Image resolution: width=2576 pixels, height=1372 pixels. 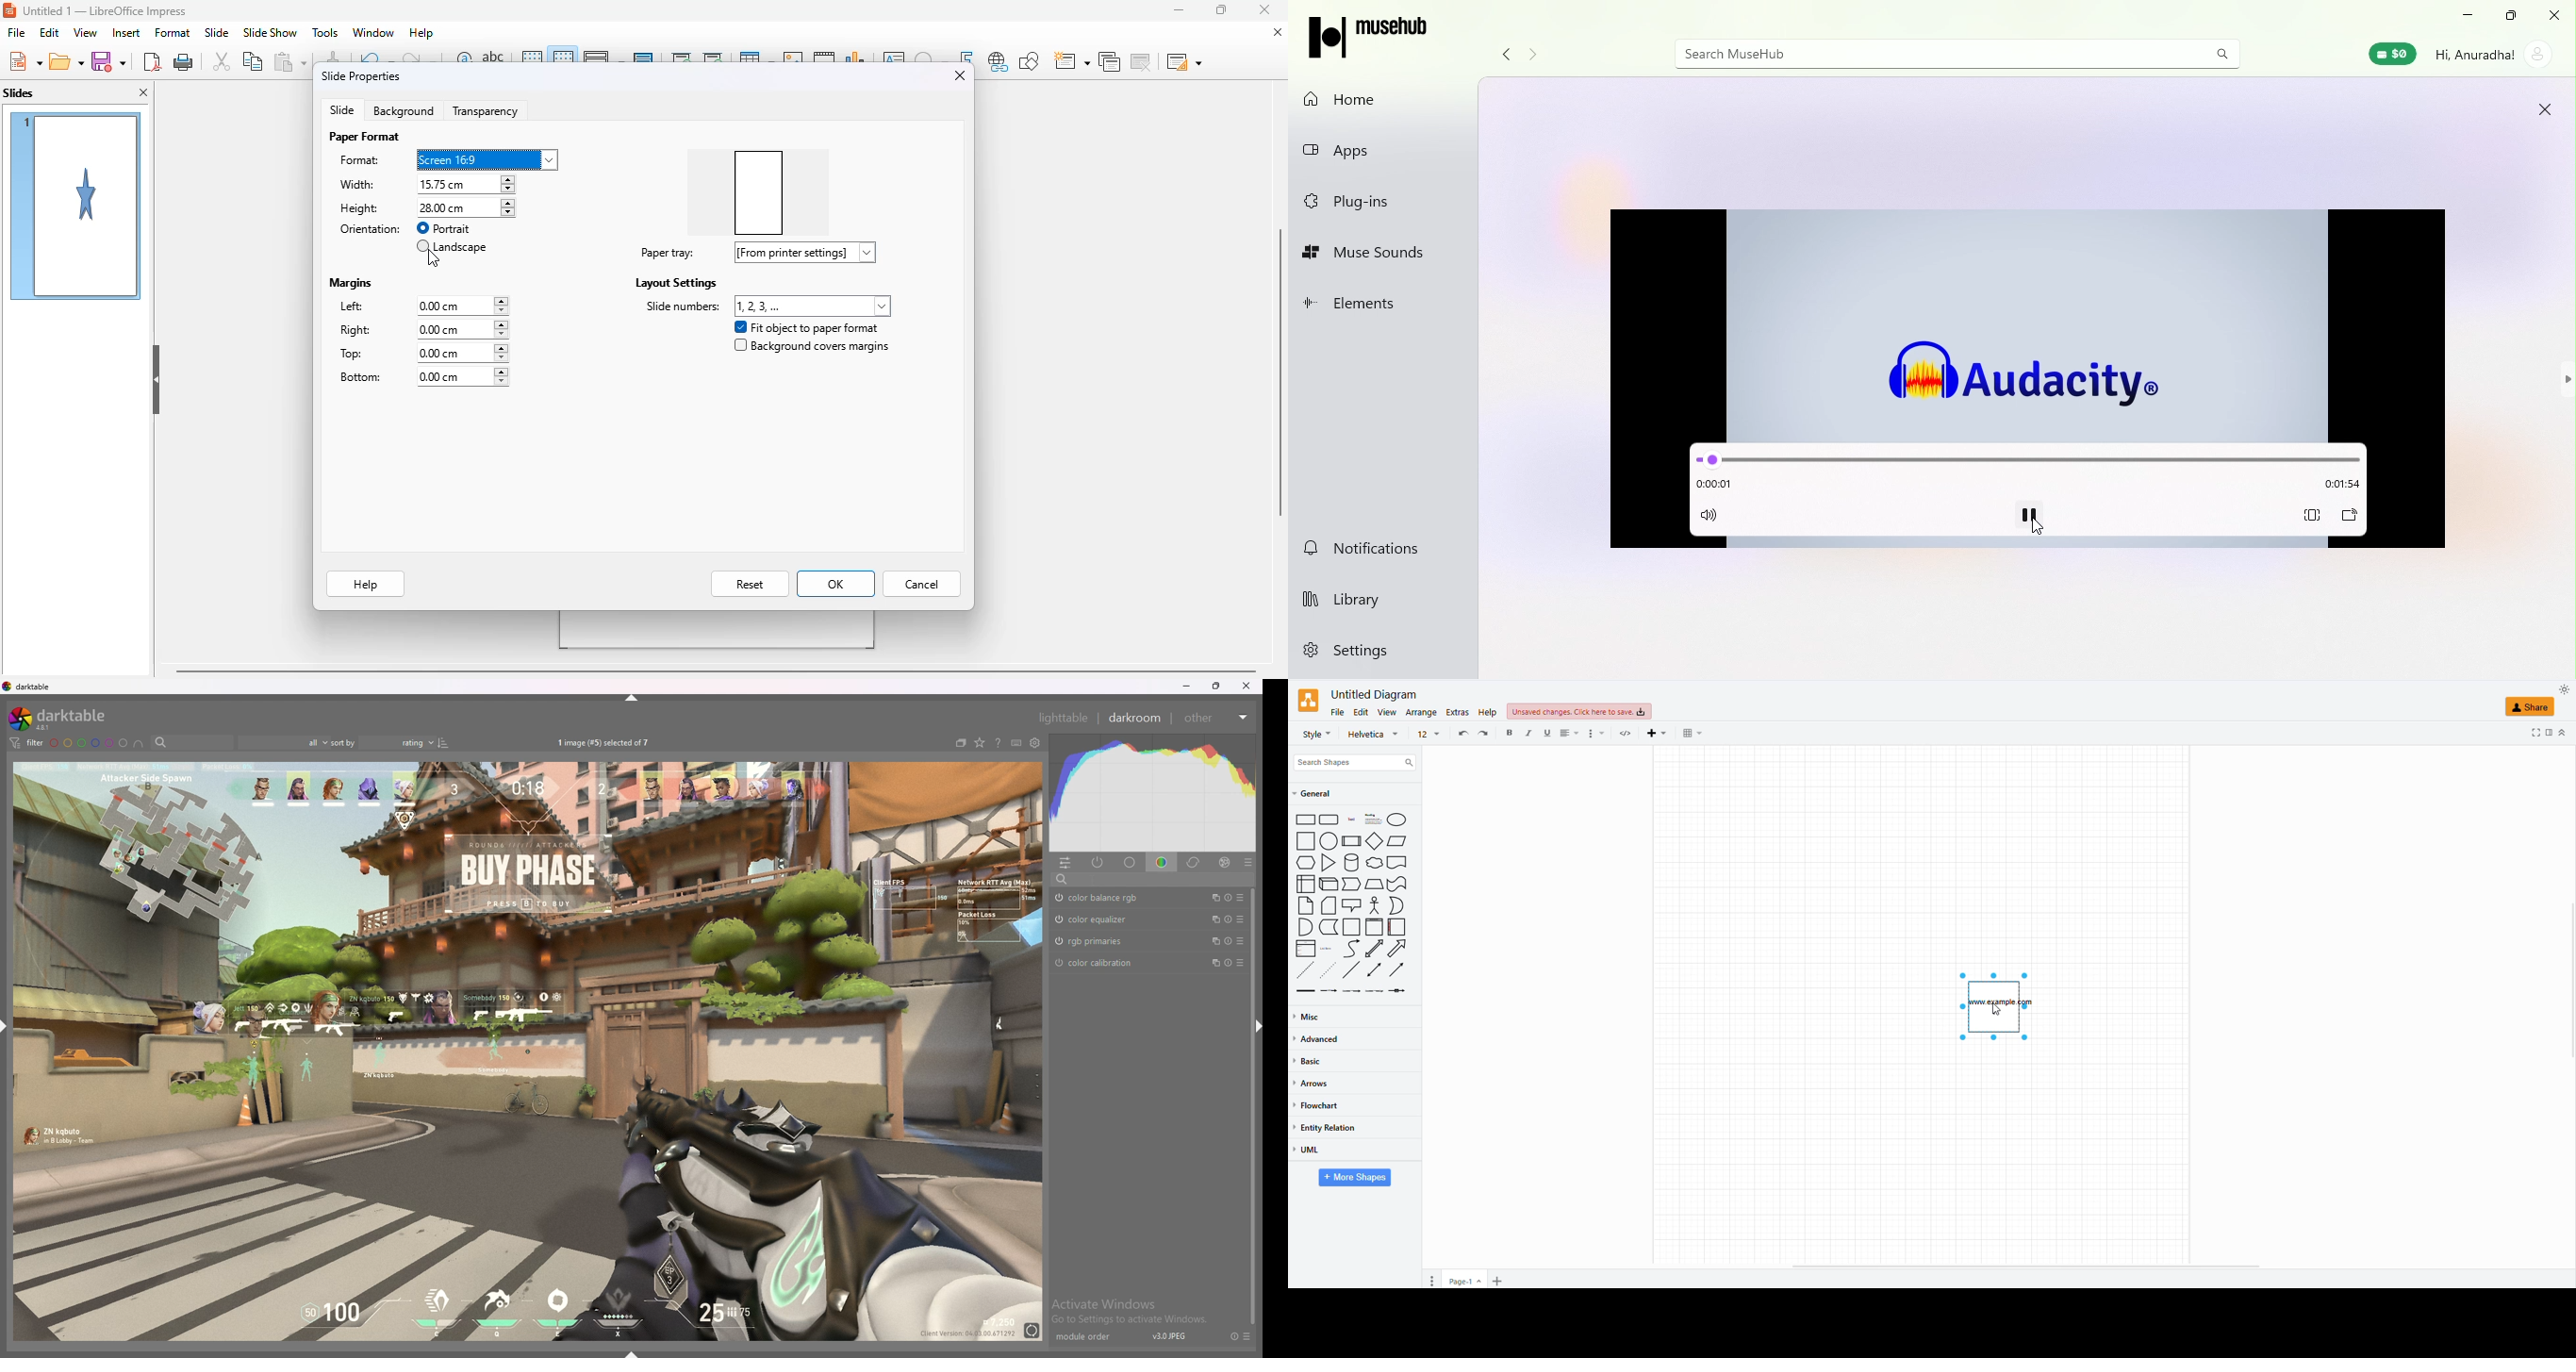 I want to click on images selected, so click(x=606, y=742).